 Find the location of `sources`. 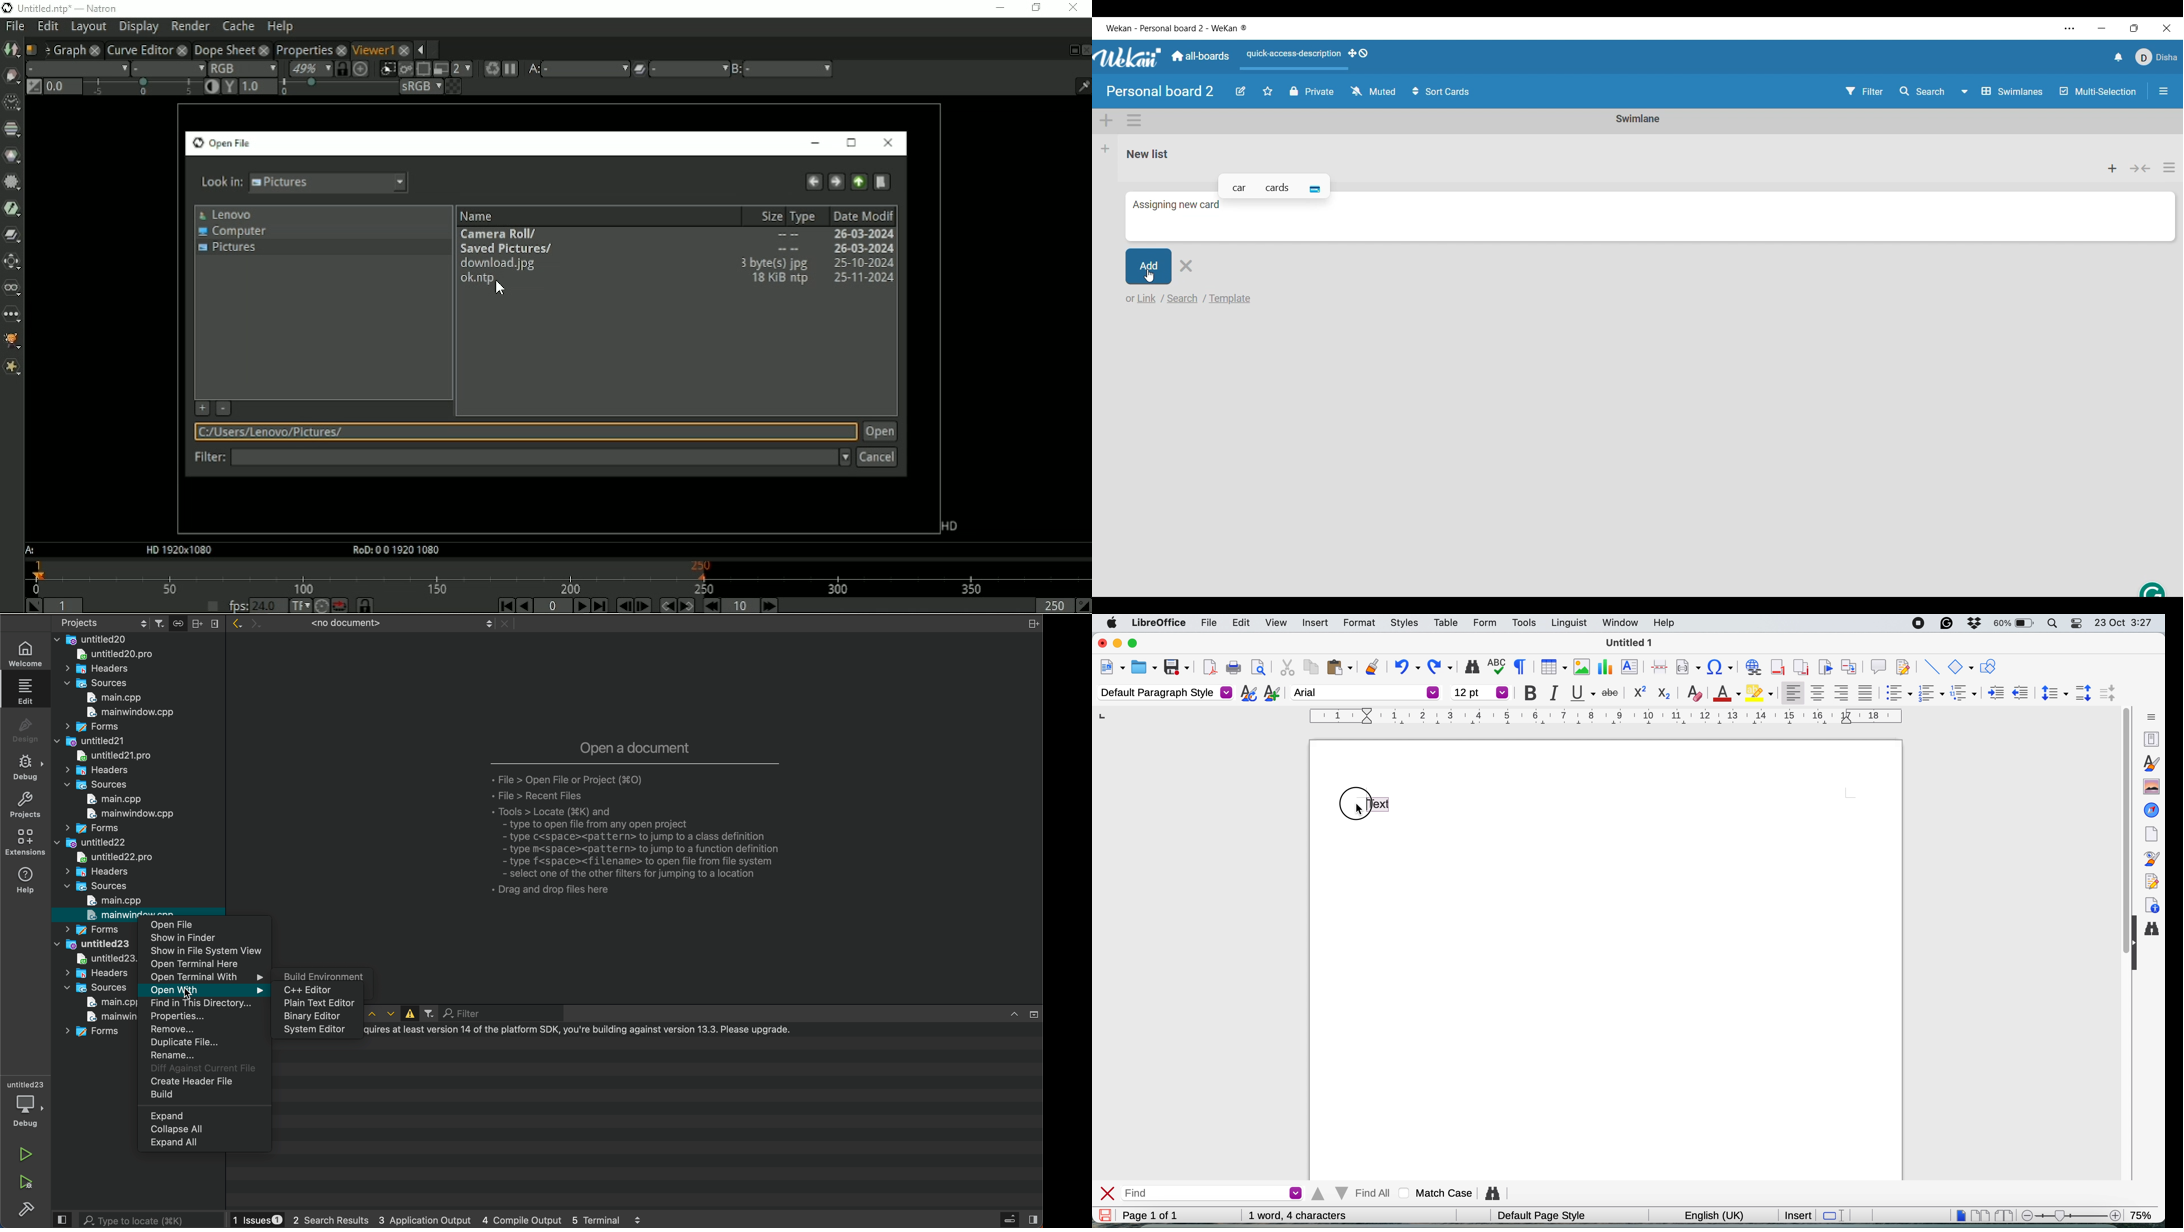

sources is located at coordinates (94, 987).